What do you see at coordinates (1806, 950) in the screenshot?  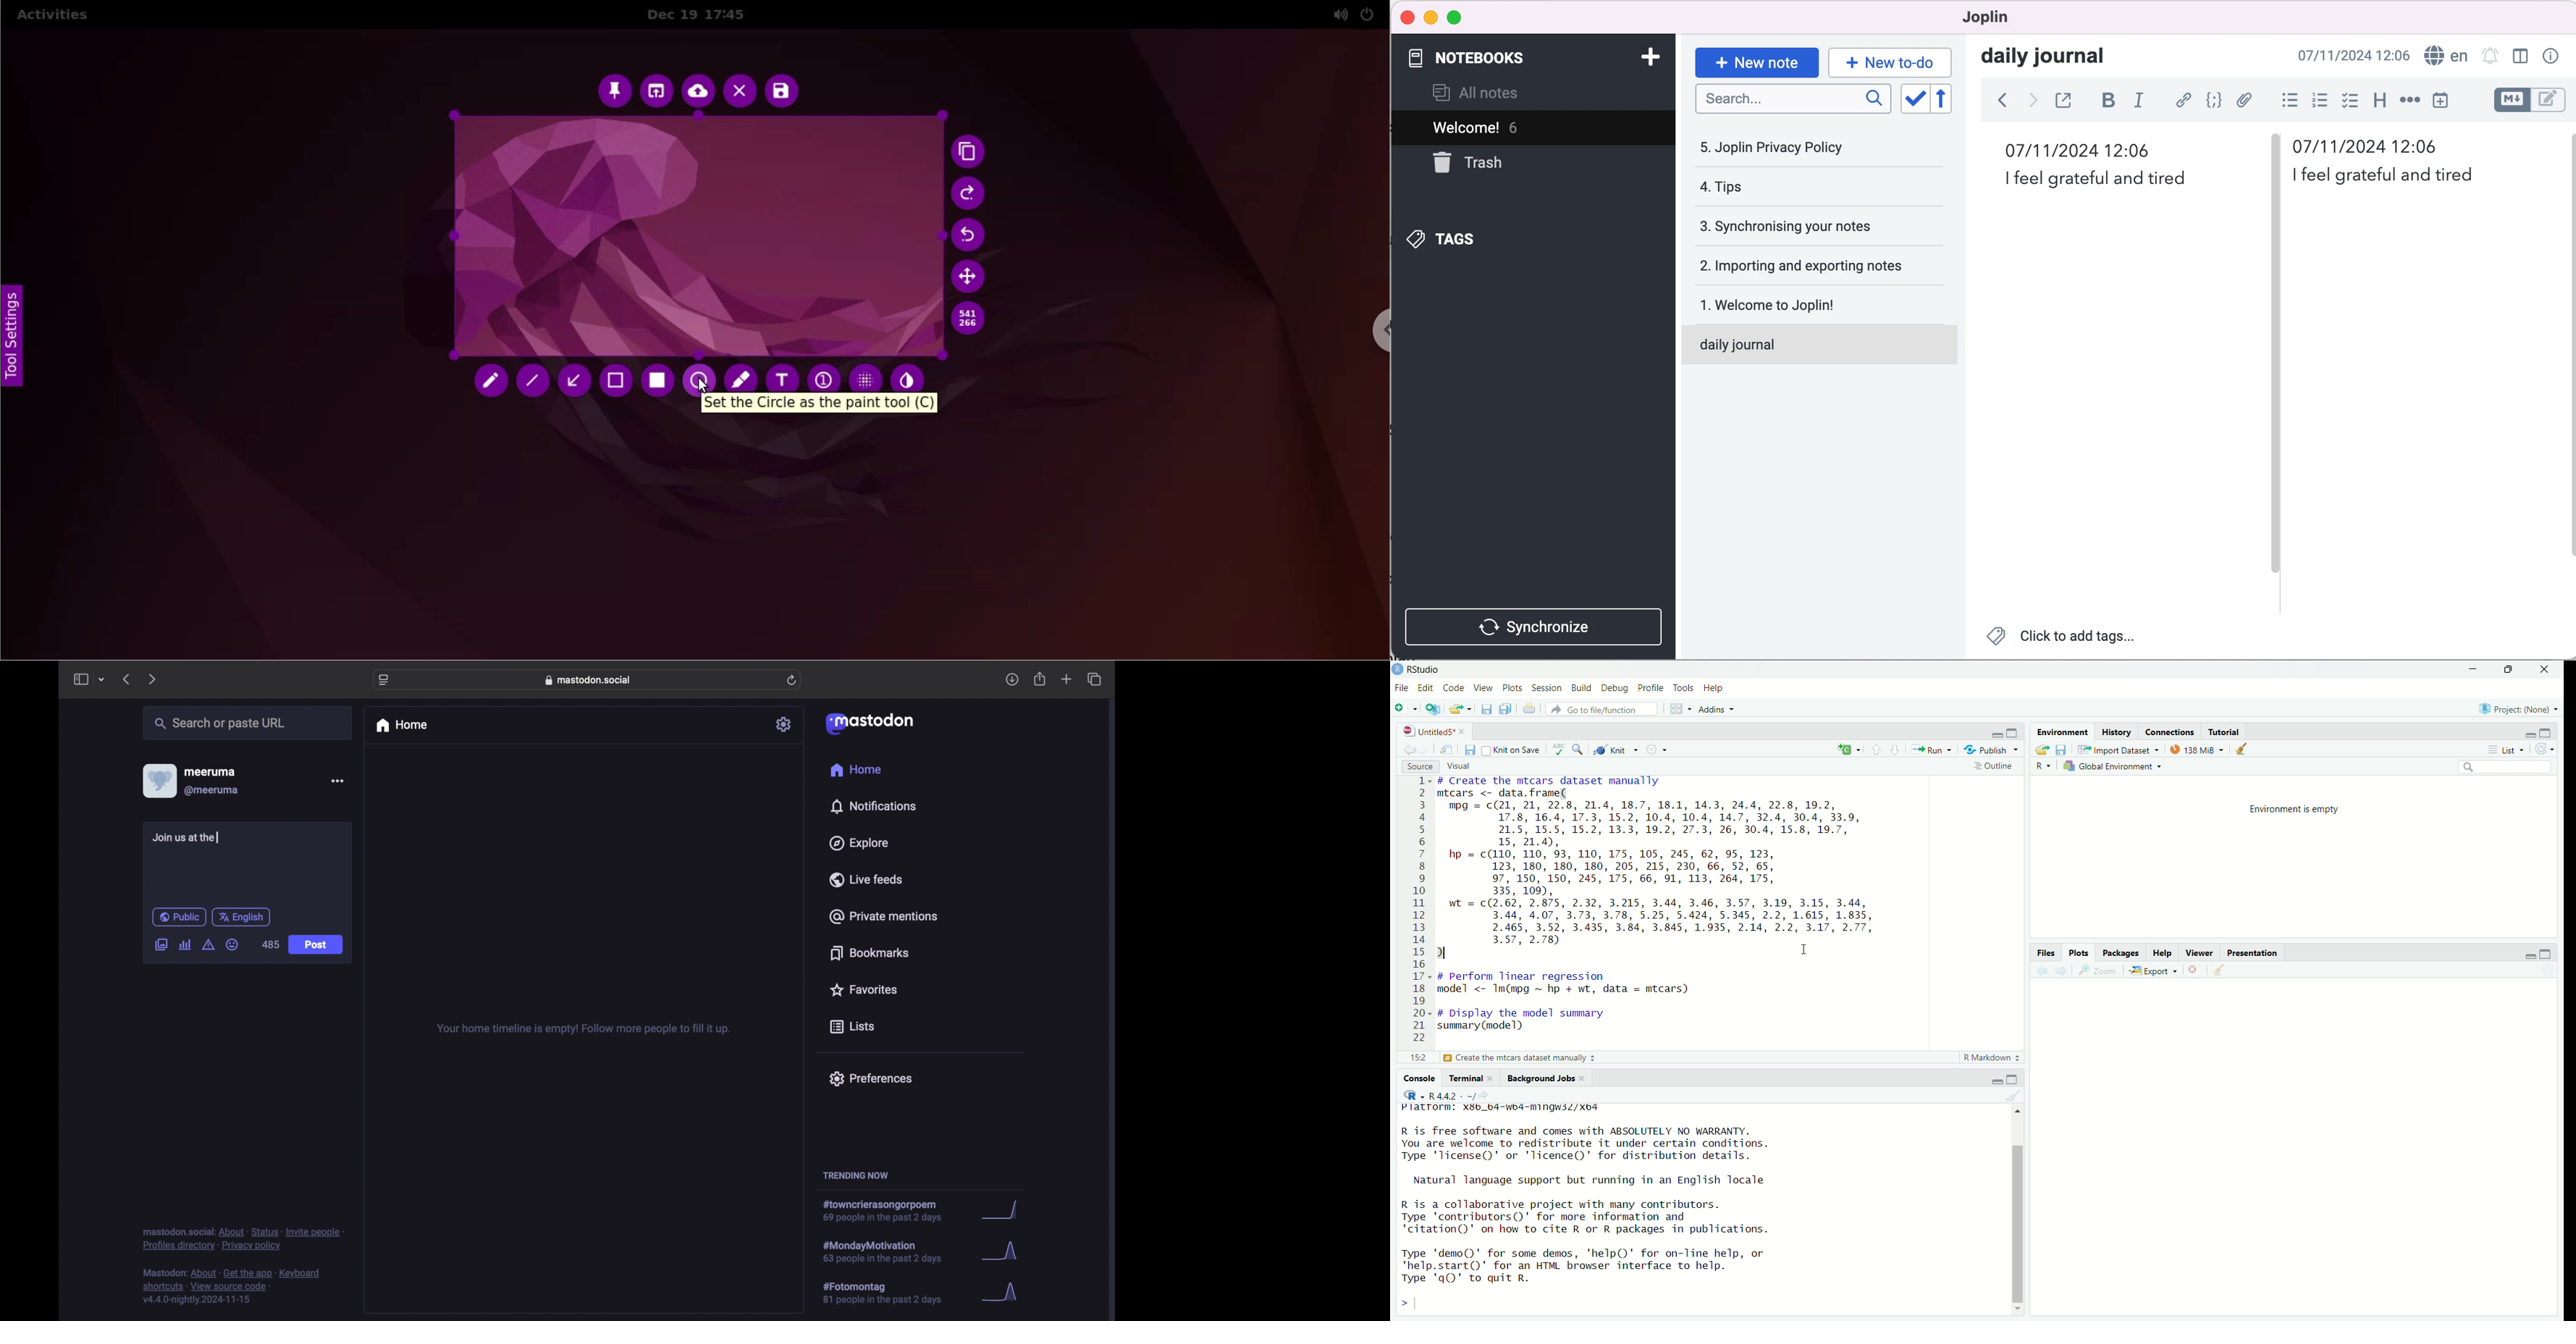 I see `cursor` at bounding box center [1806, 950].